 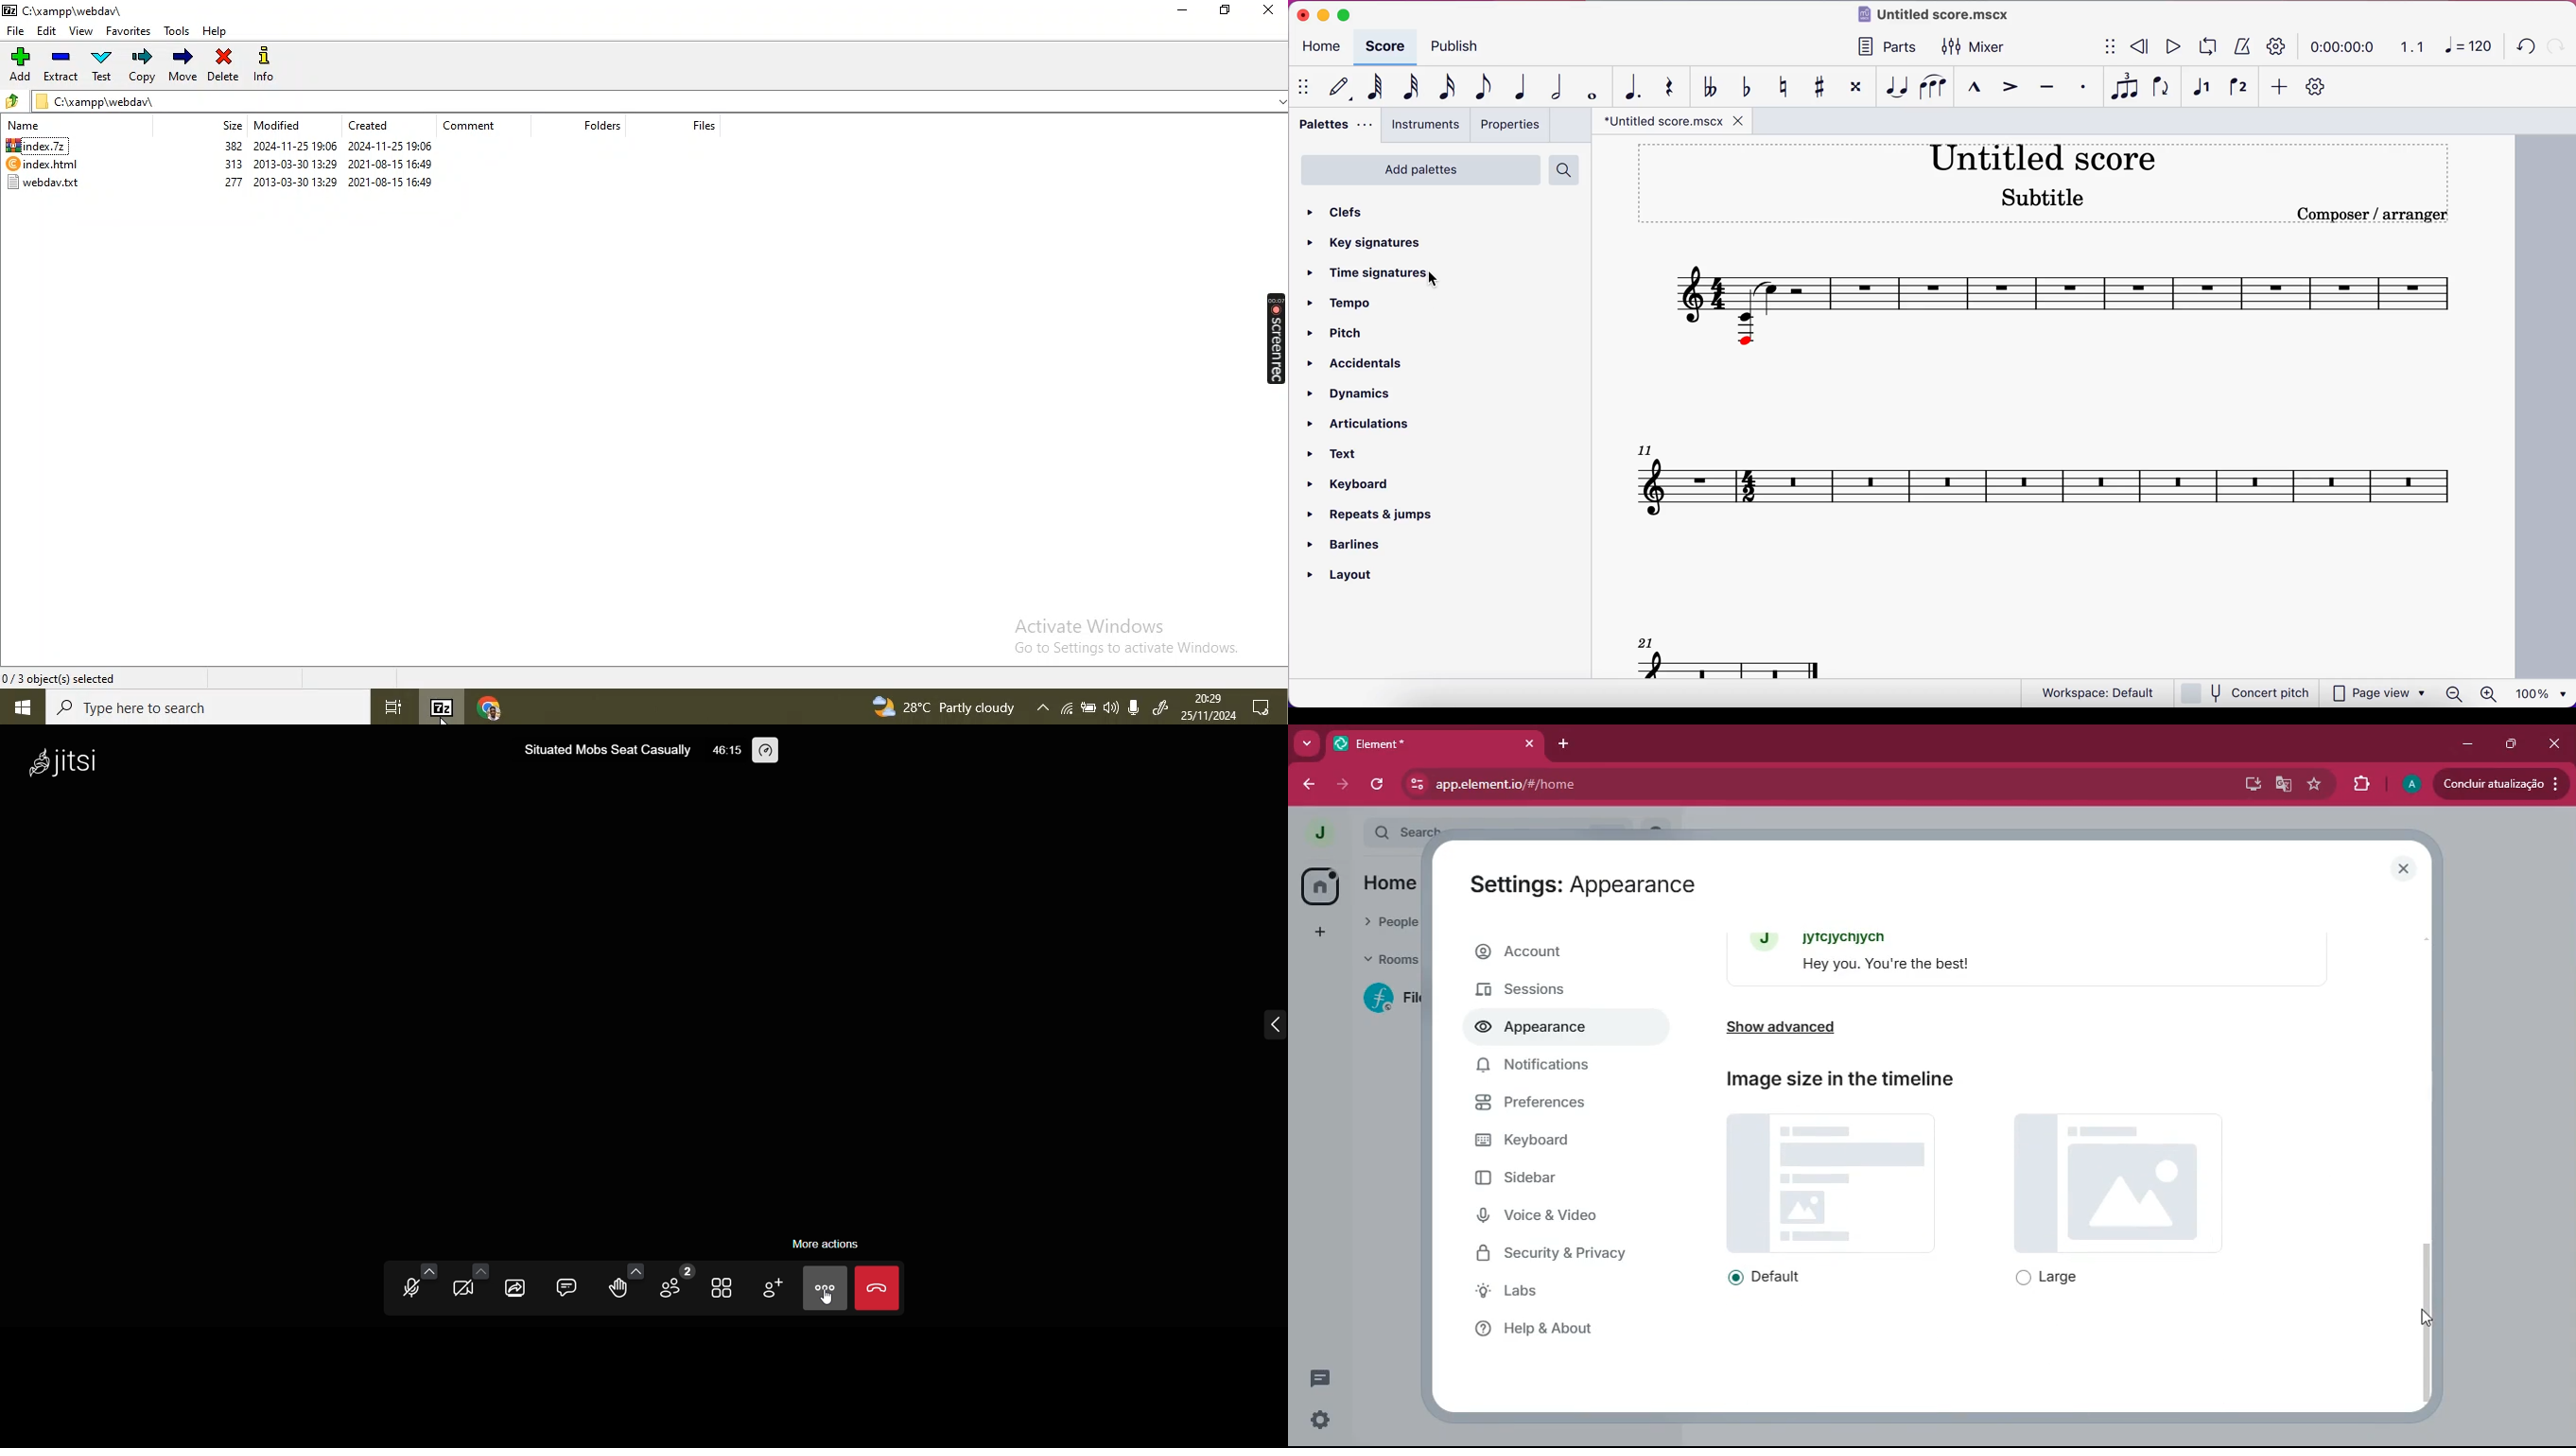 I want to click on quarter note, so click(x=1513, y=86).